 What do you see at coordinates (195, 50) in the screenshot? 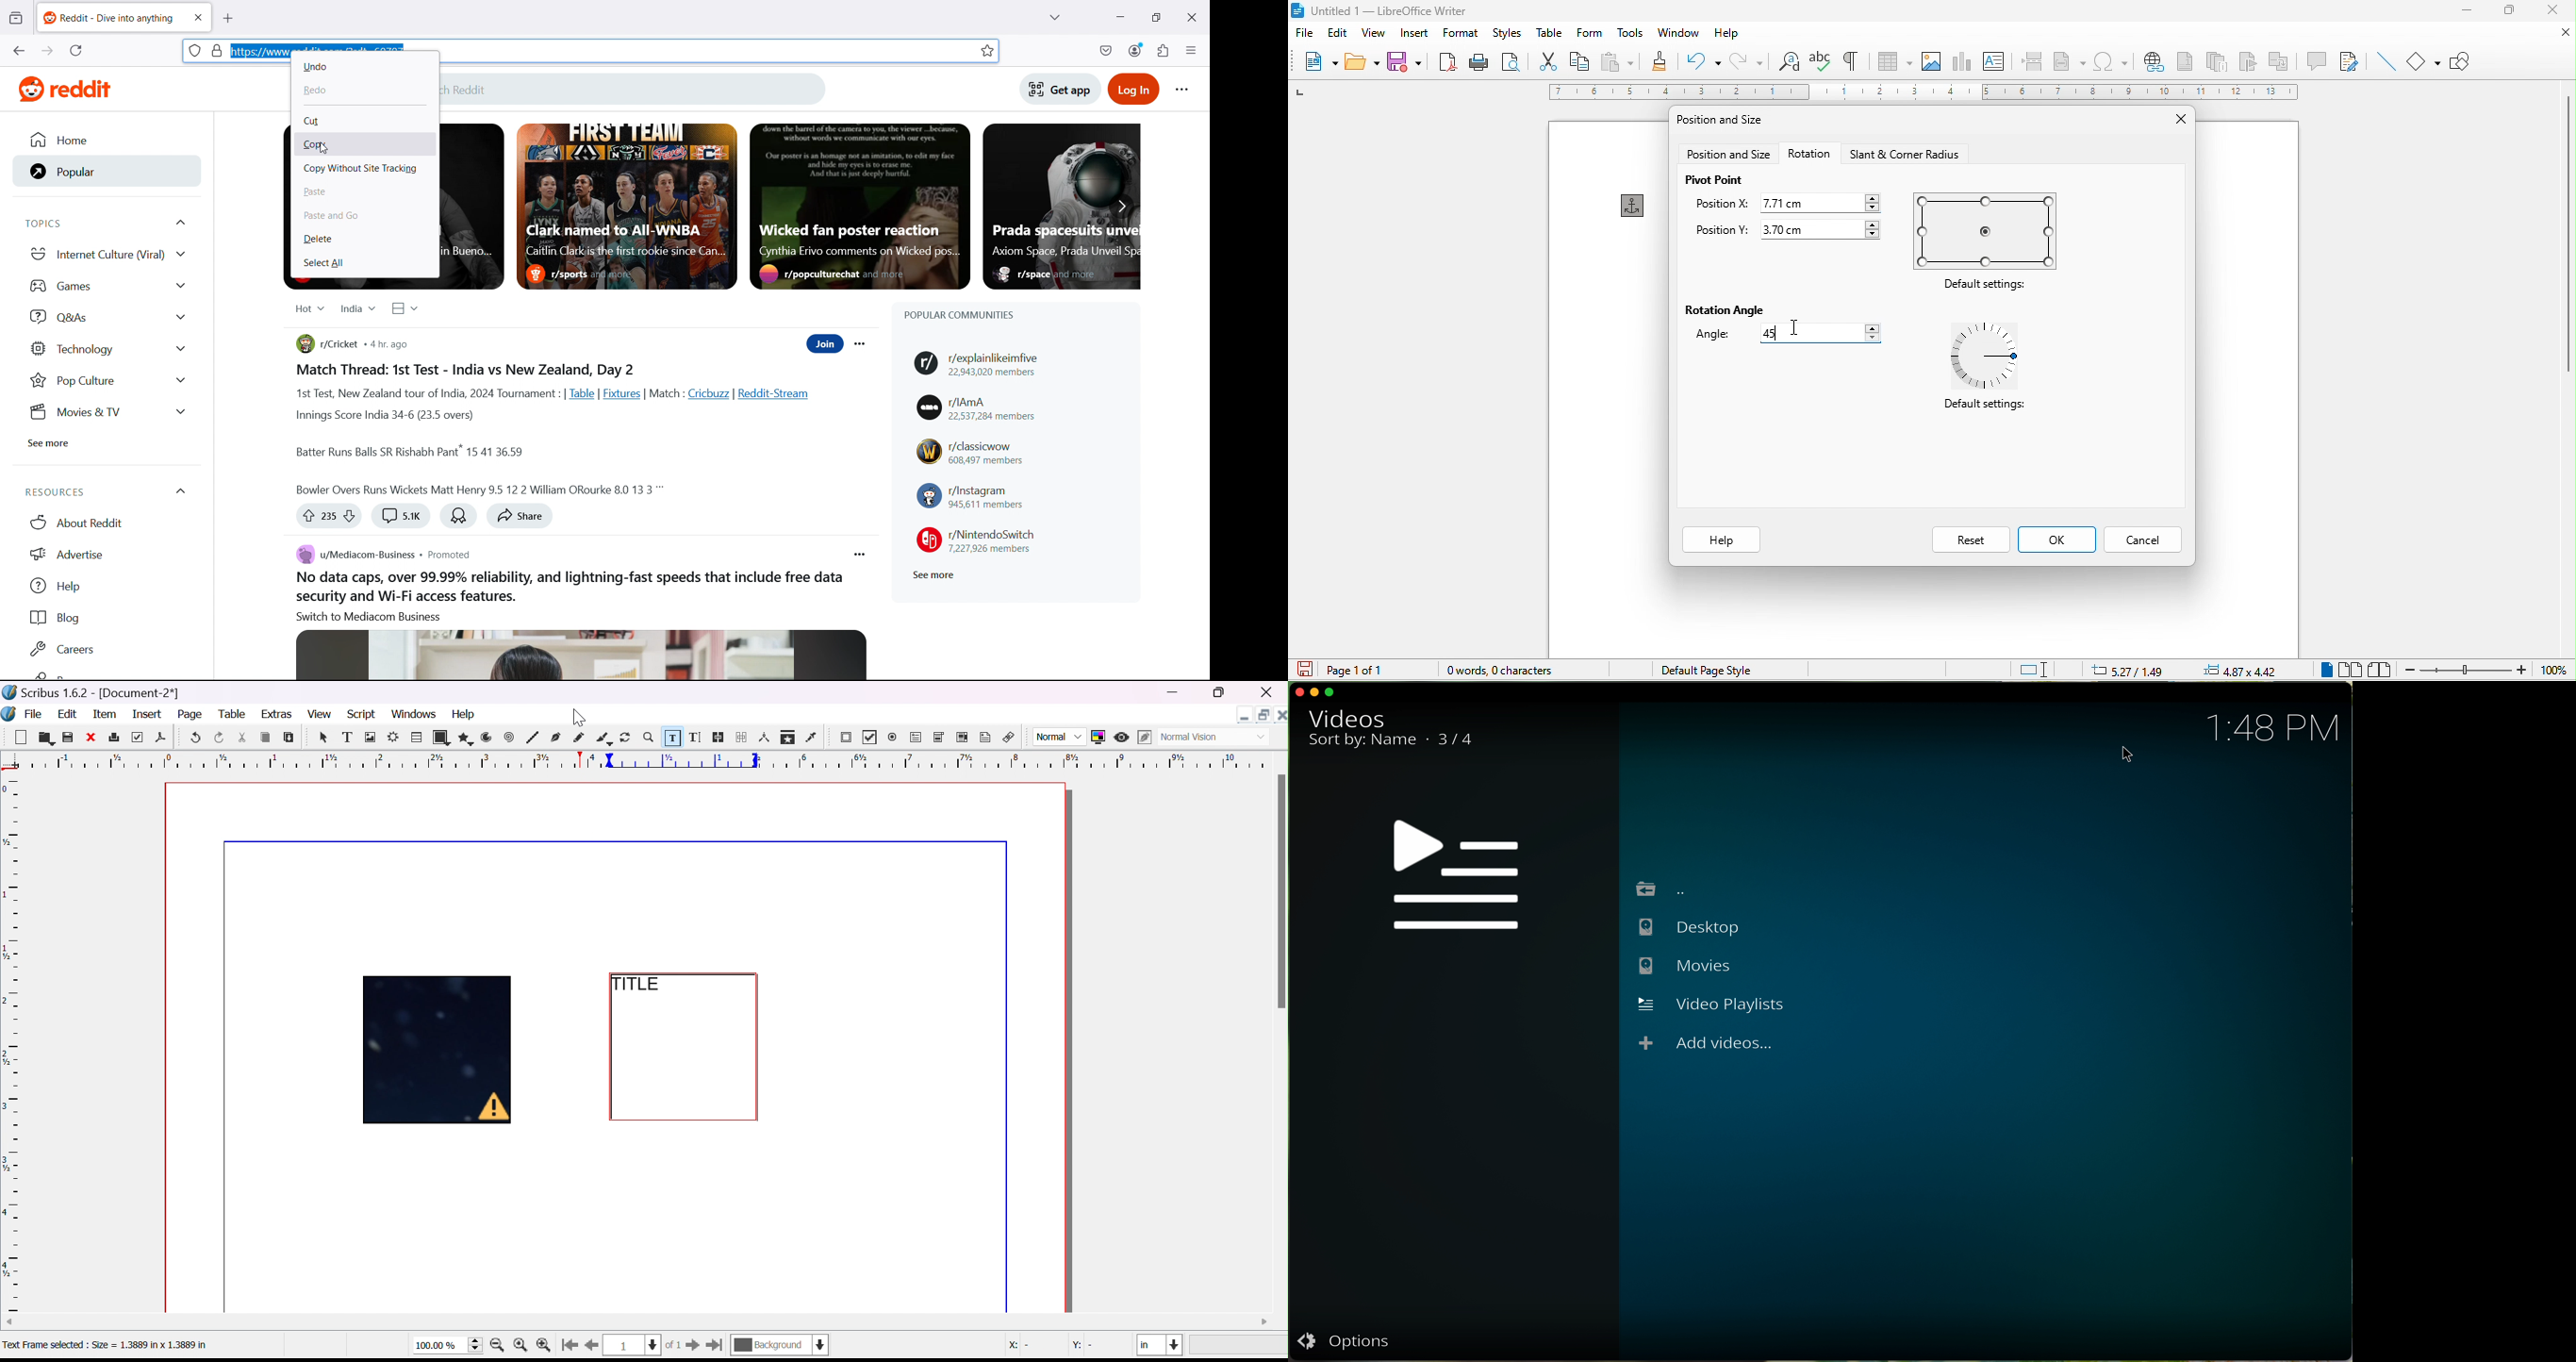
I see `site information` at bounding box center [195, 50].